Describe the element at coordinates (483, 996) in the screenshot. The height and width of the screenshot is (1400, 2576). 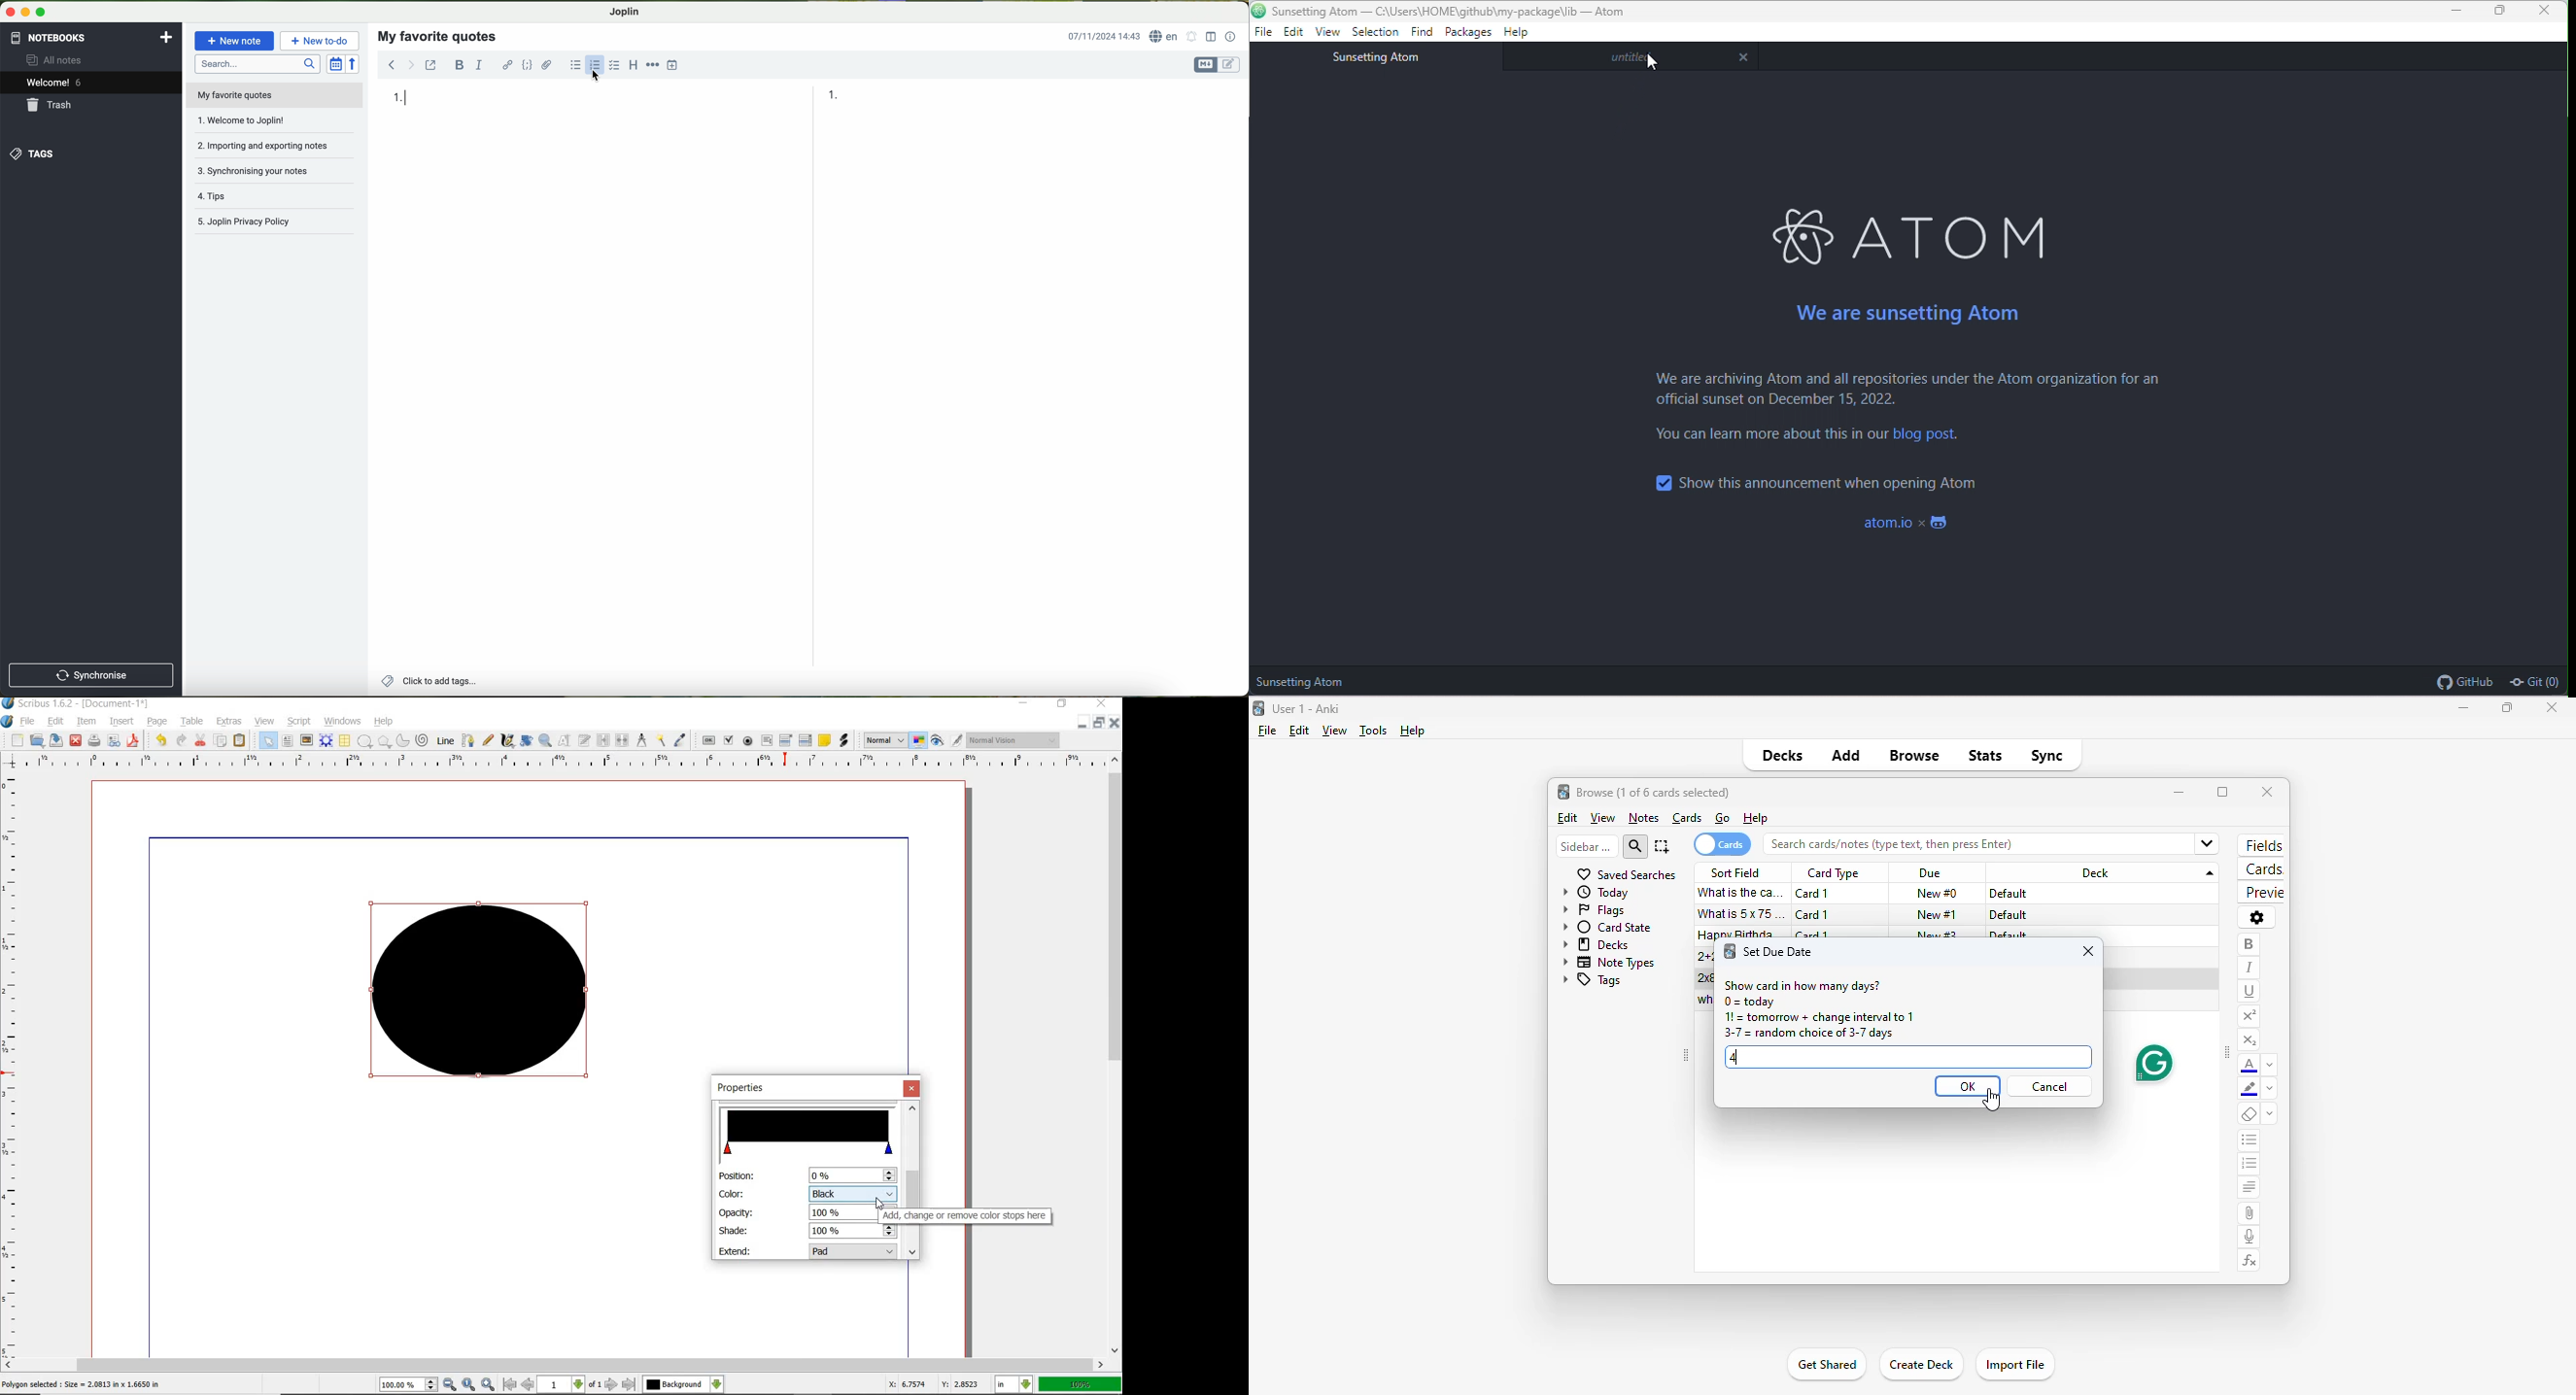
I see `gradient added` at that location.